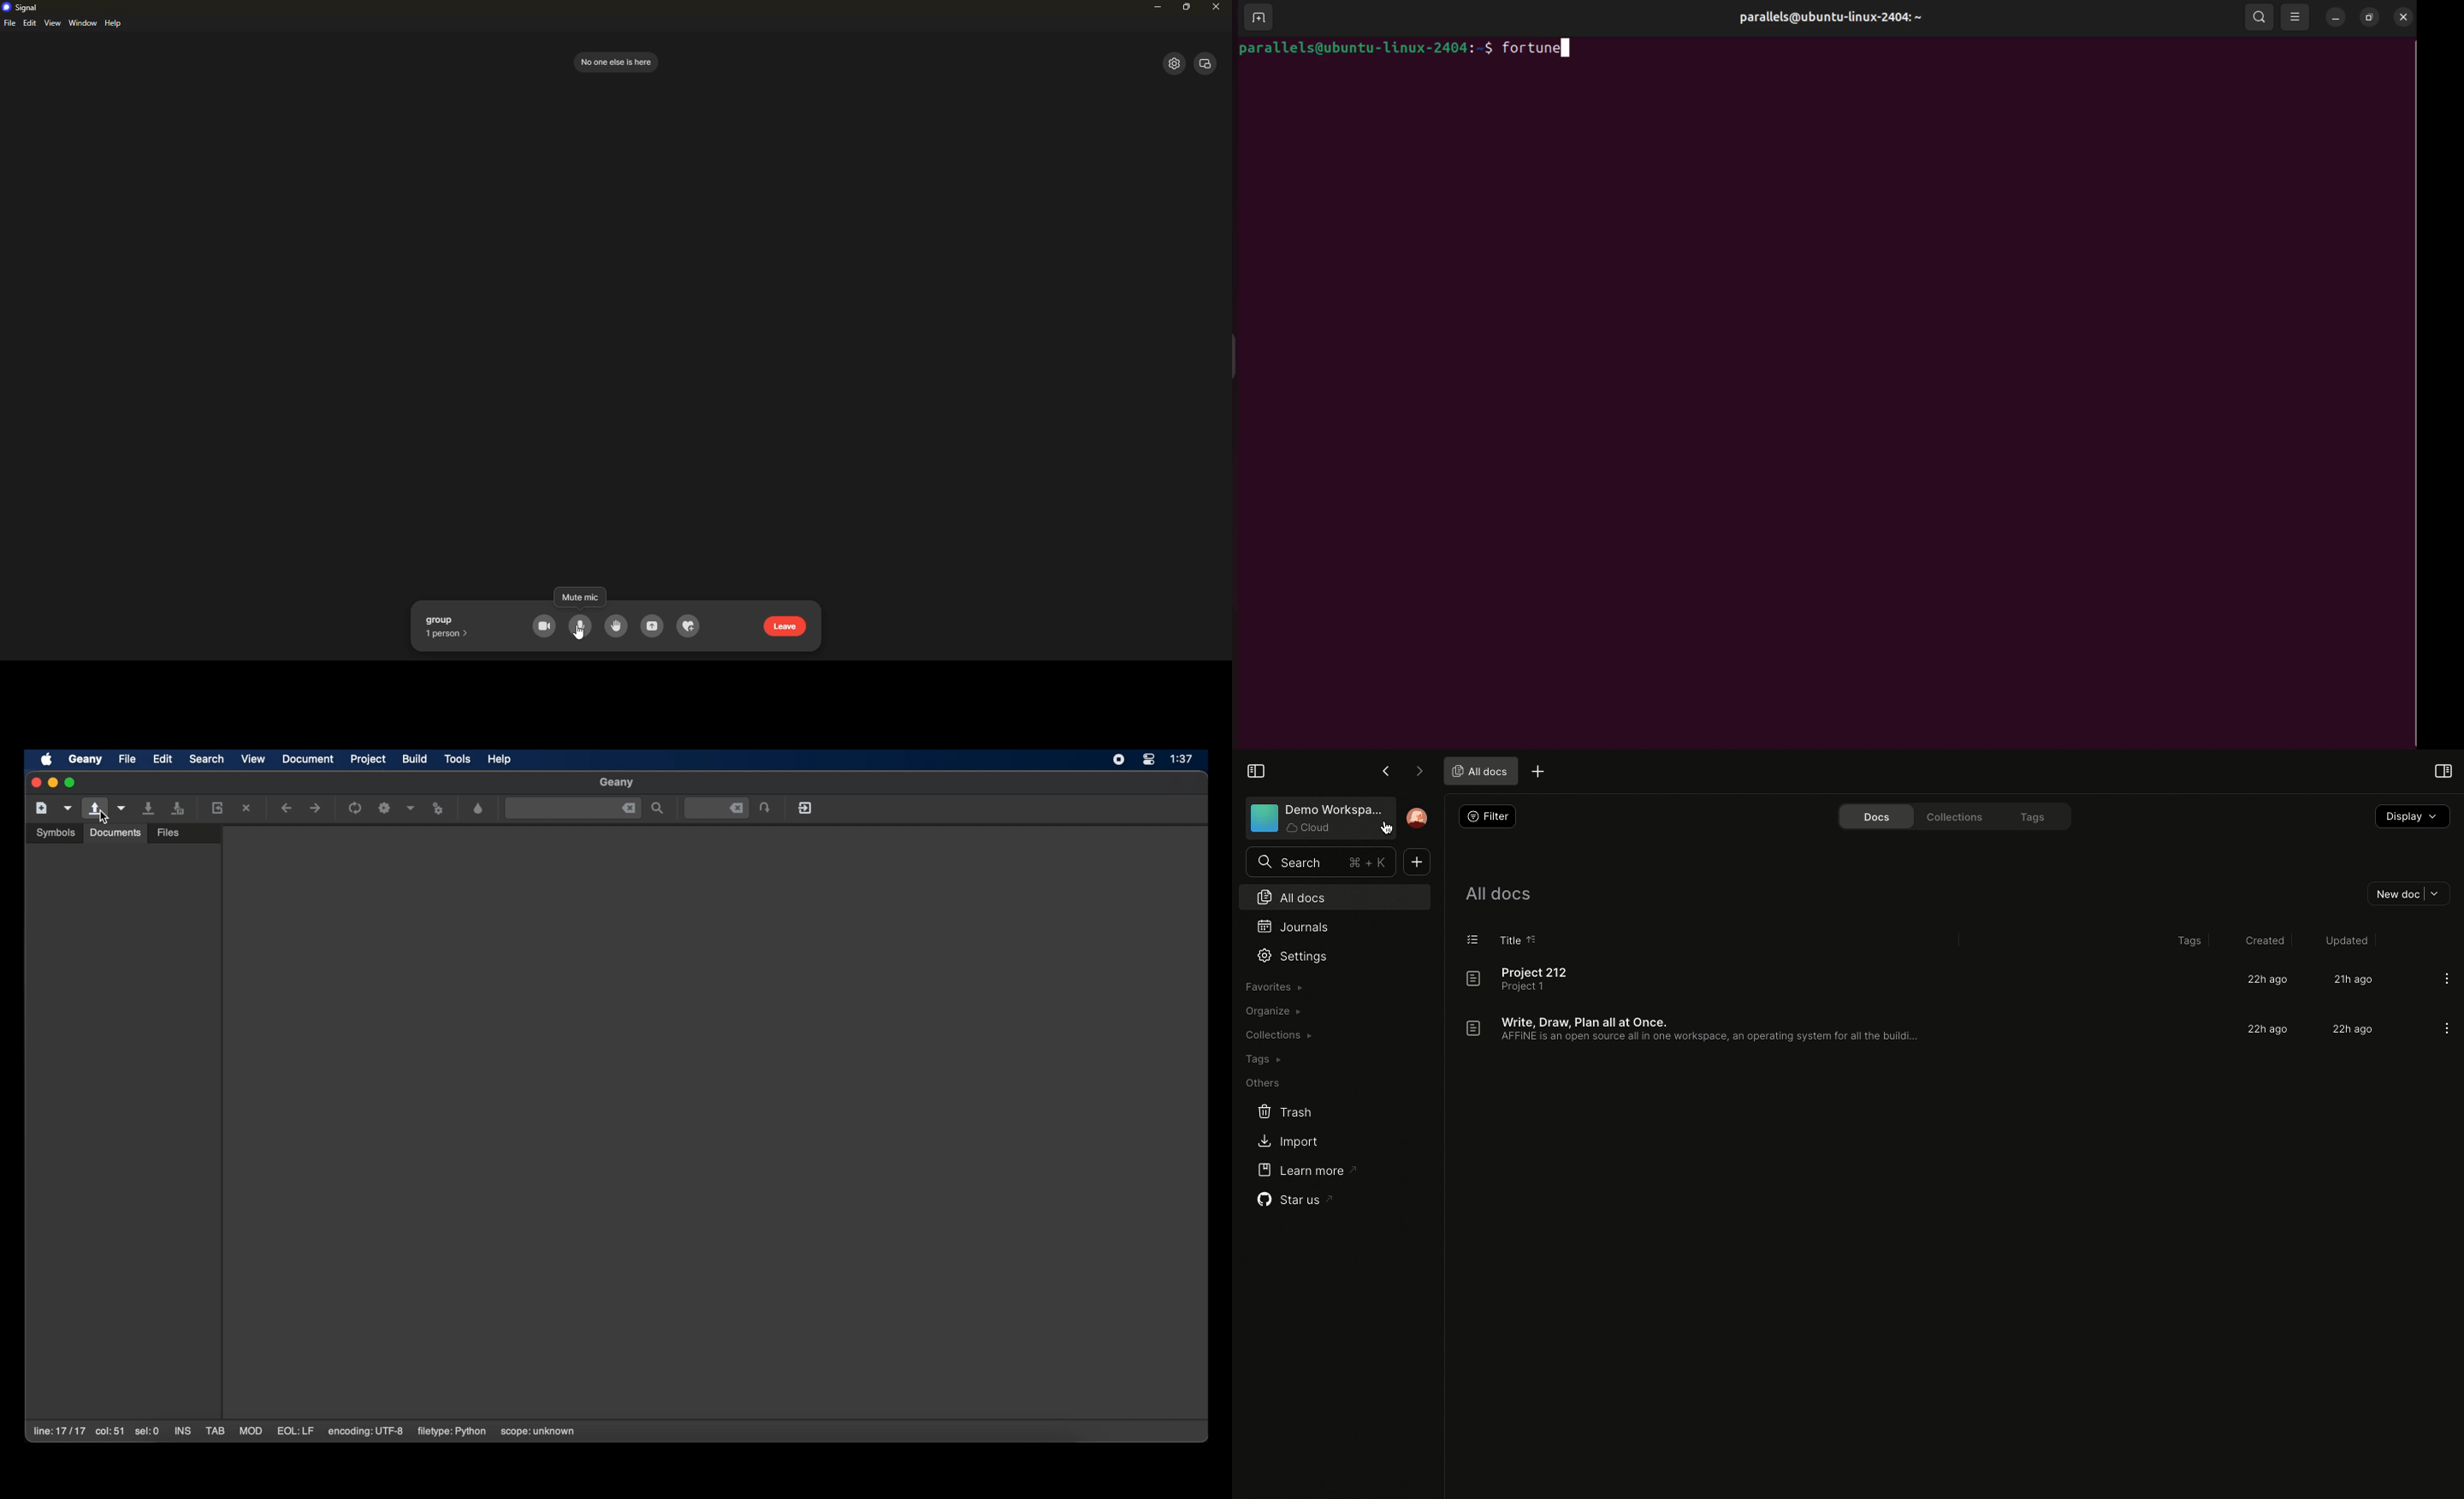  Describe the element at coordinates (1270, 1010) in the screenshot. I see `Organize` at that location.